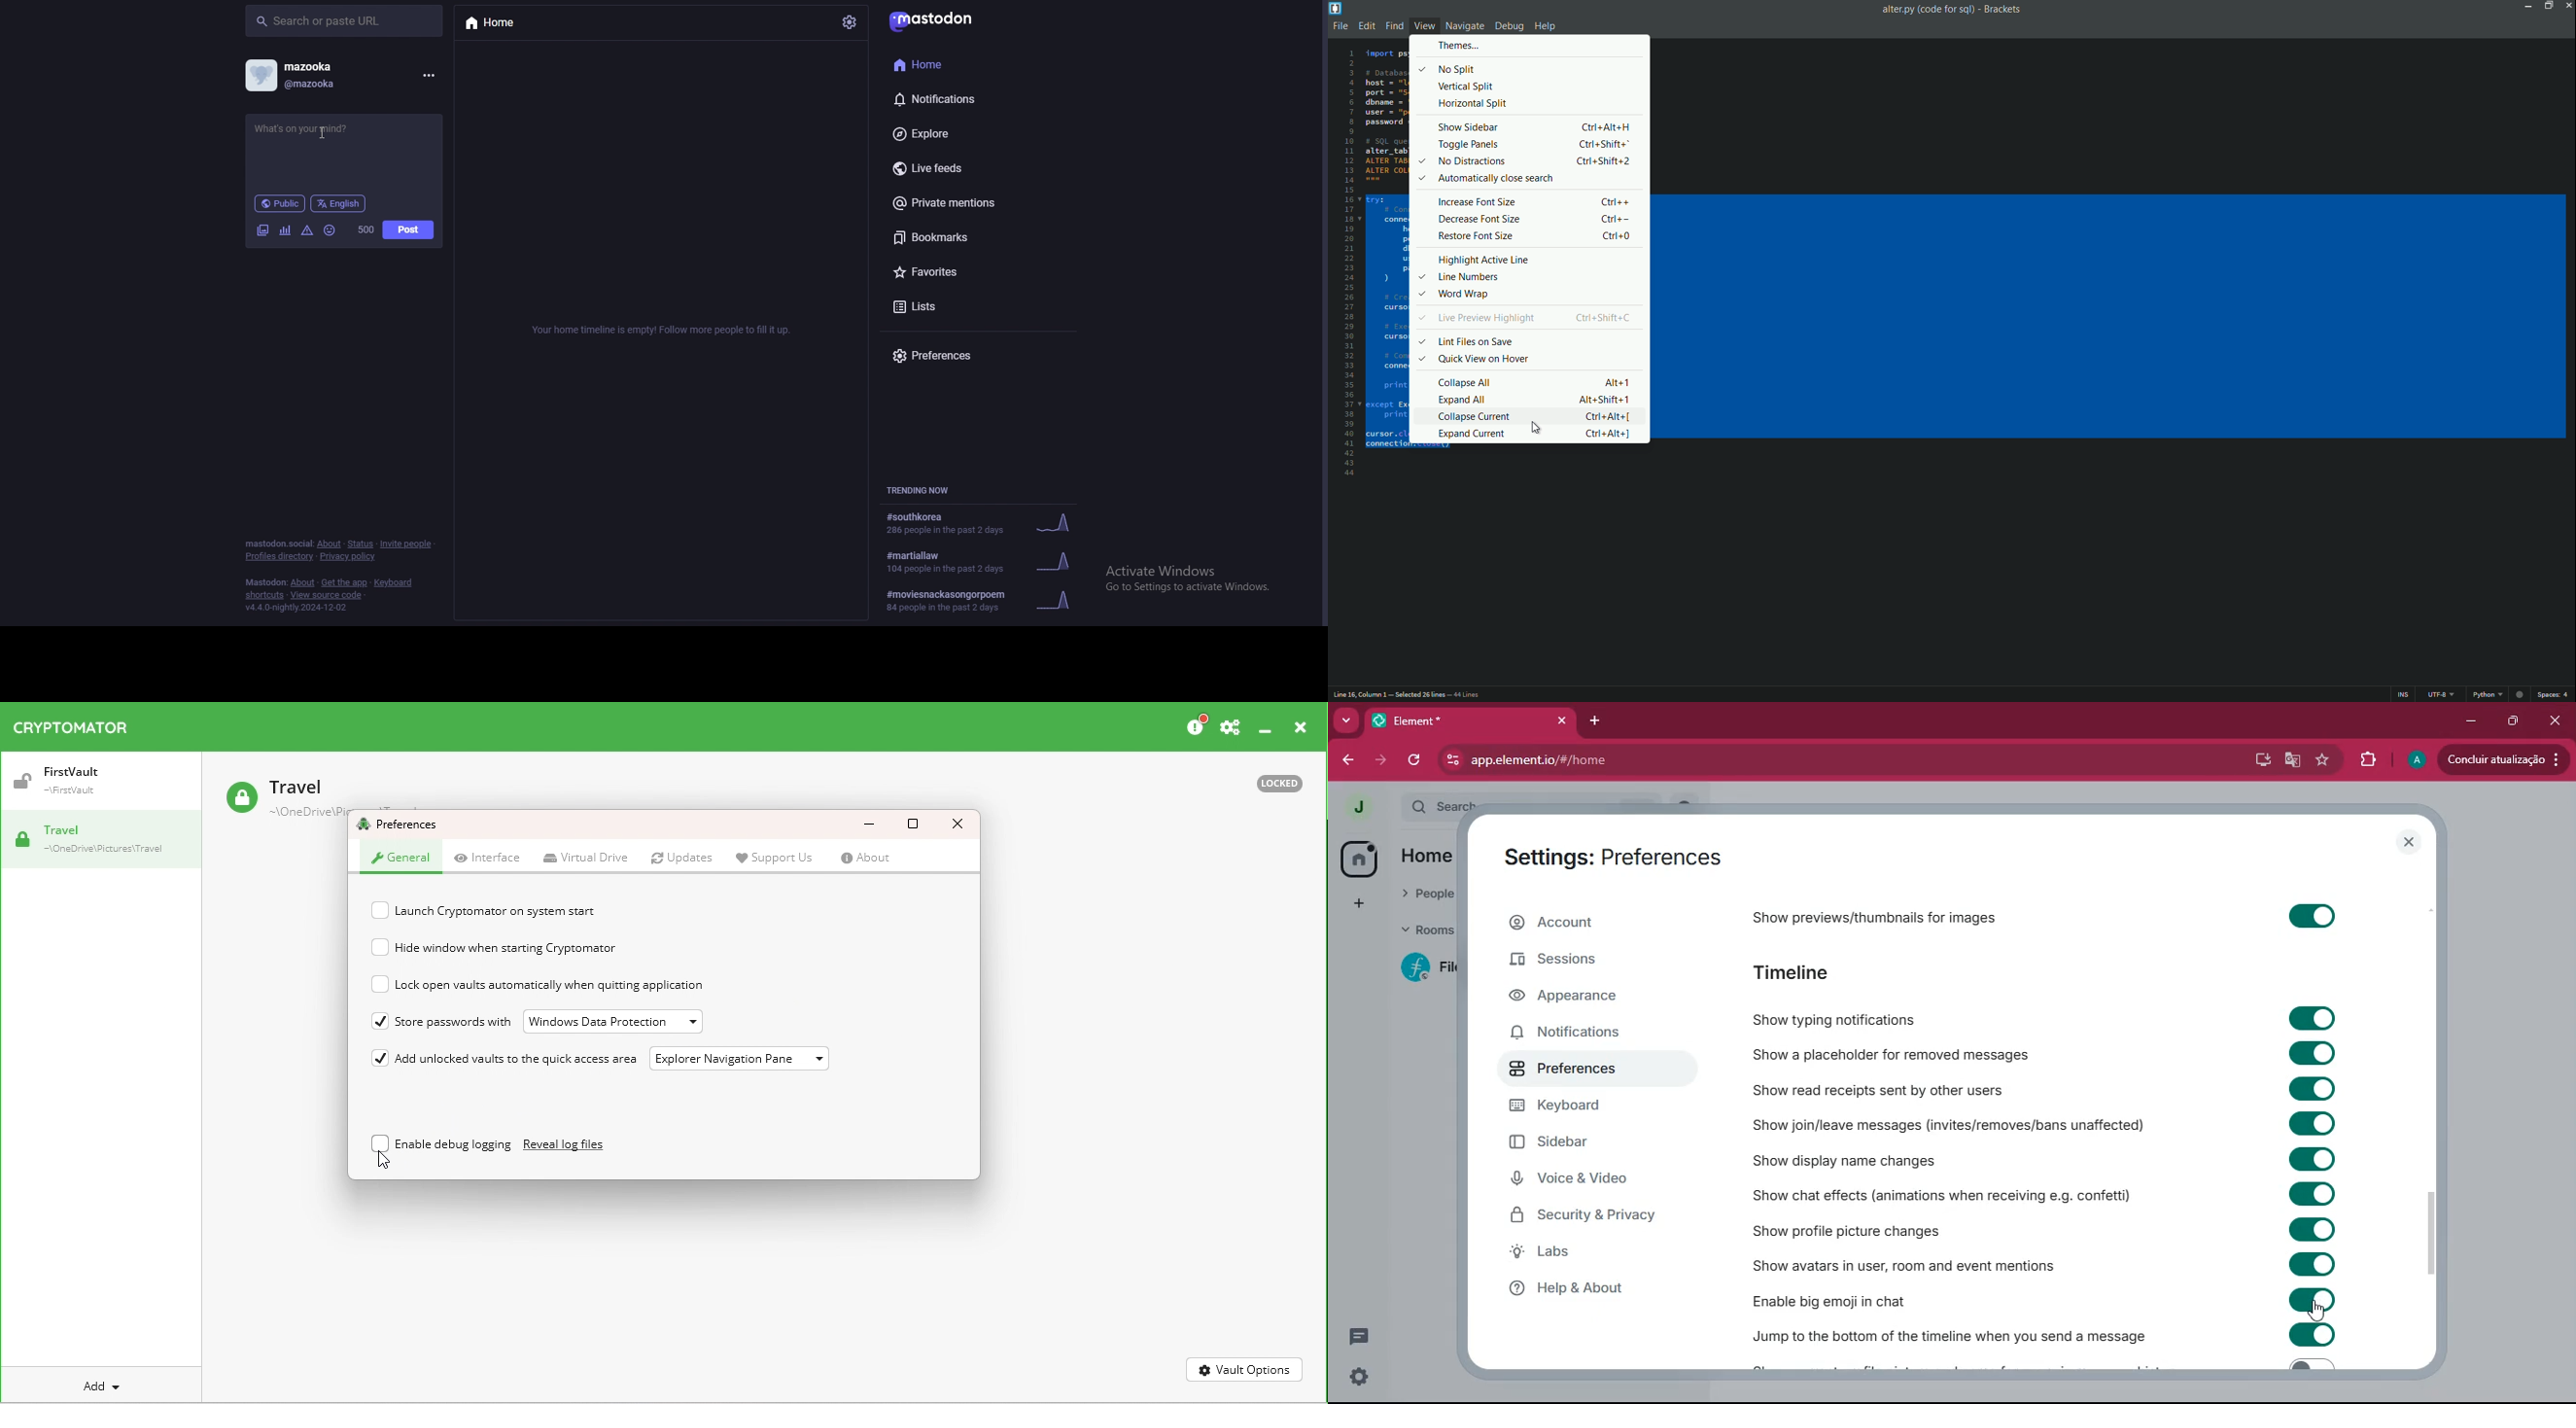 Image resolution: width=2576 pixels, height=1428 pixels. Describe the element at coordinates (1362, 694) in the screenshot. I see `cursor position` at that location.